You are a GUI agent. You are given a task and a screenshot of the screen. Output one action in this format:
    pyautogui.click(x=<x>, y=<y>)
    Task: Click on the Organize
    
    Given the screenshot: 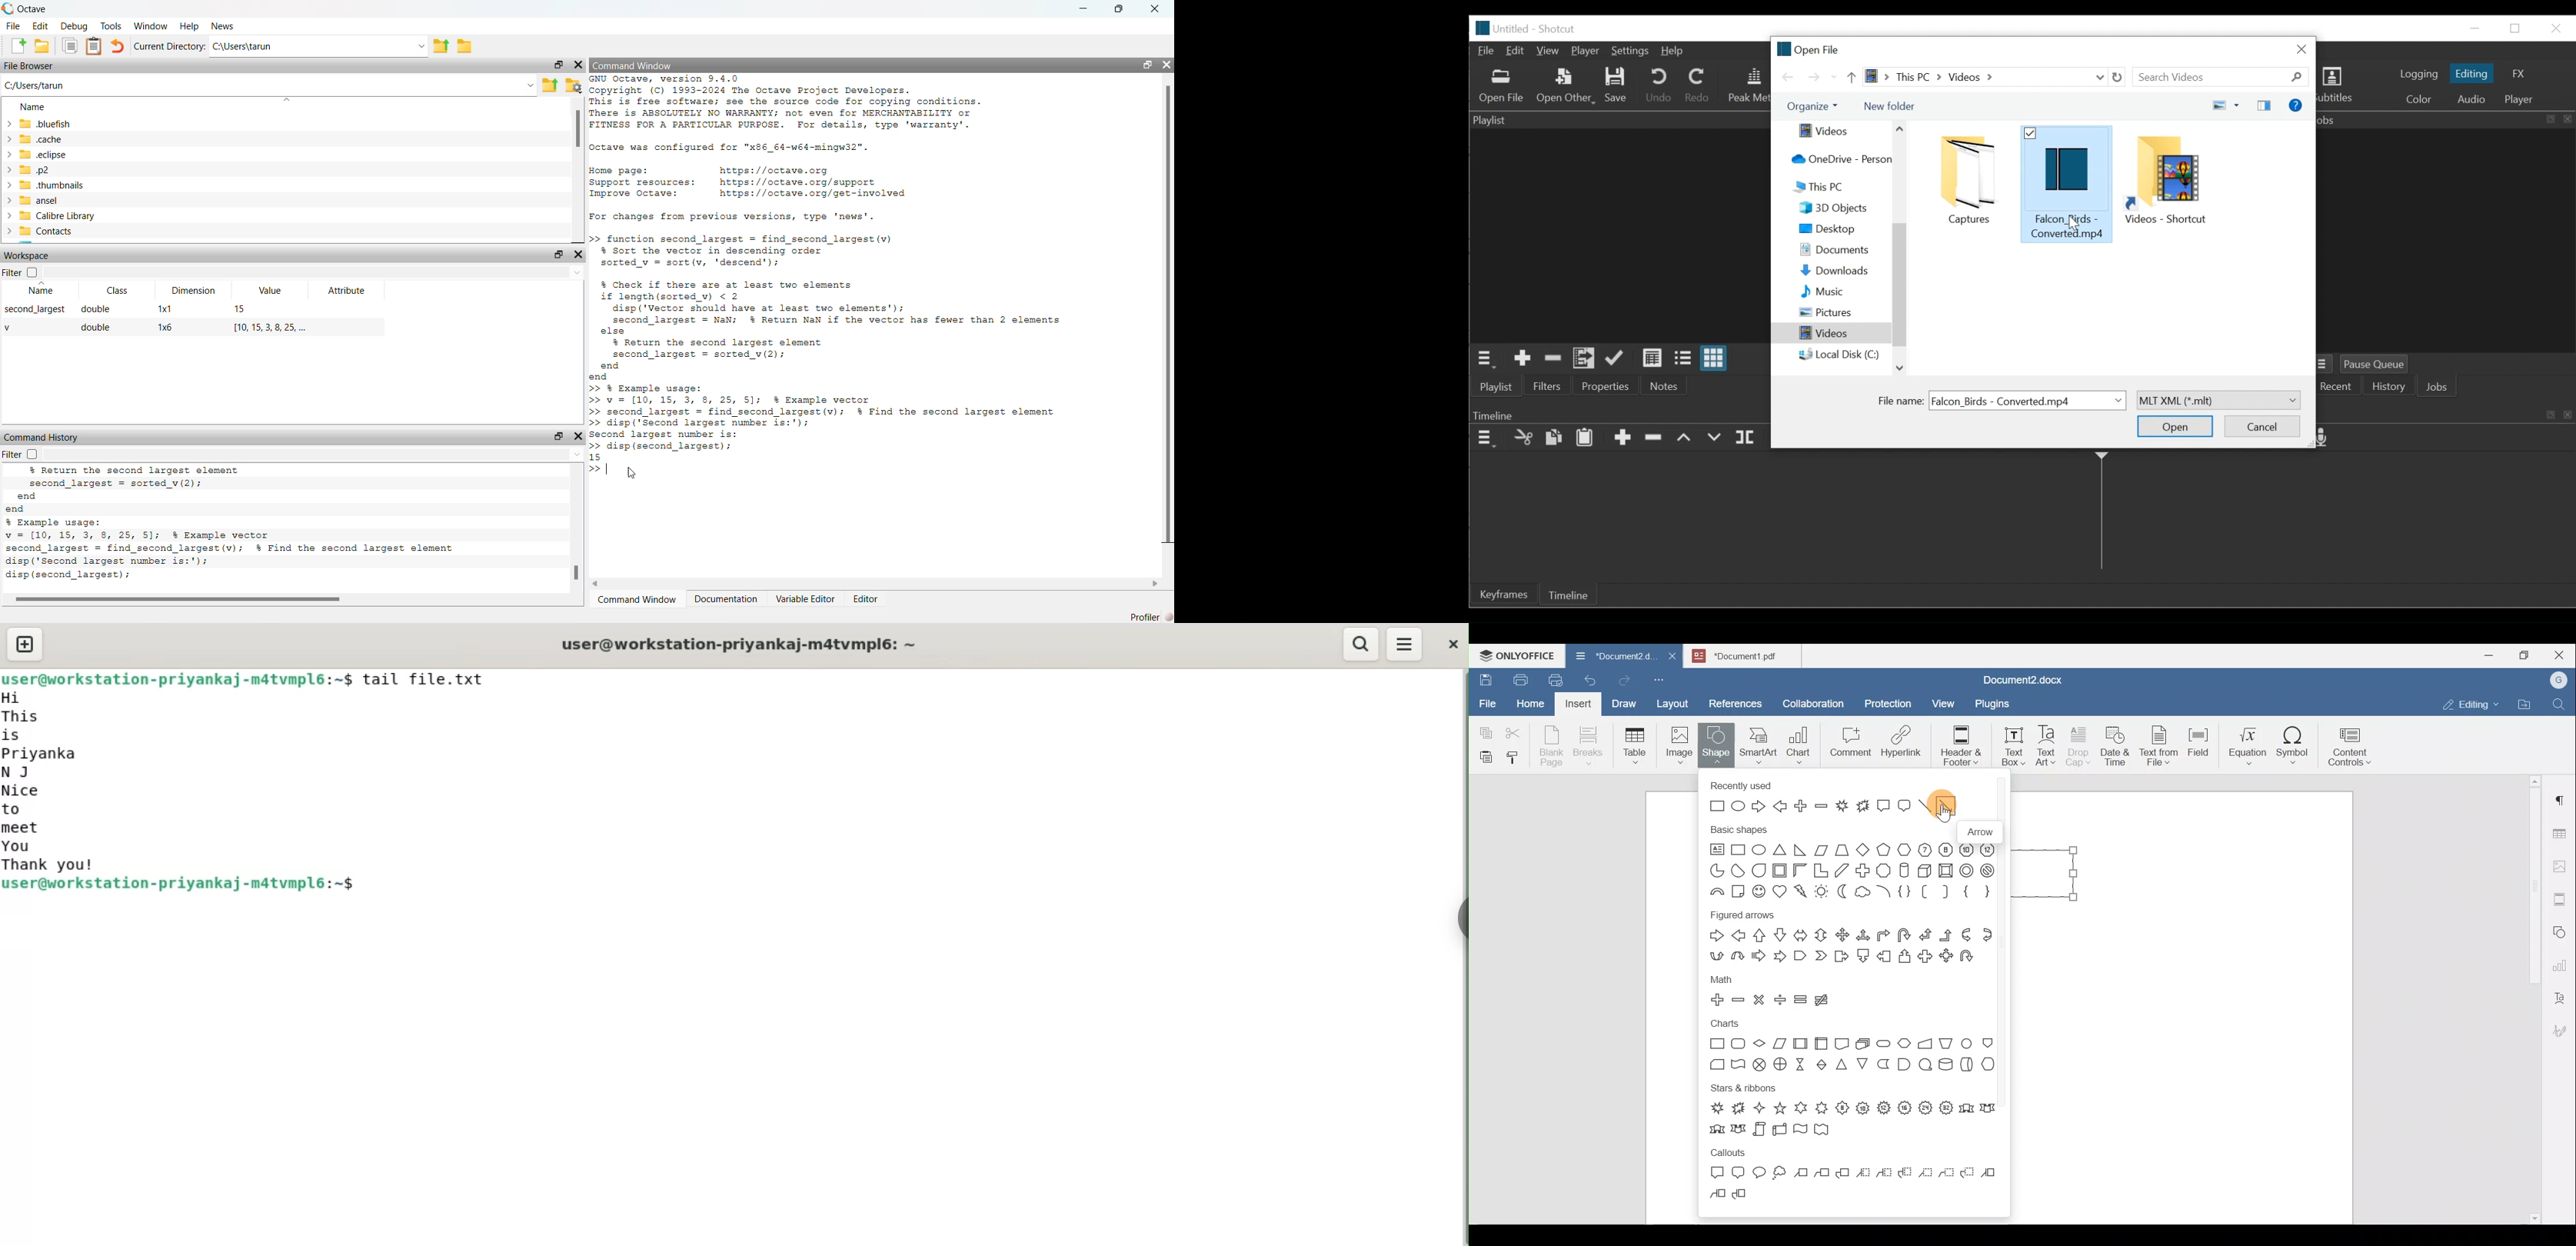 What is the action you would take?
    pyautogui.click(x=1811, y=107)
    